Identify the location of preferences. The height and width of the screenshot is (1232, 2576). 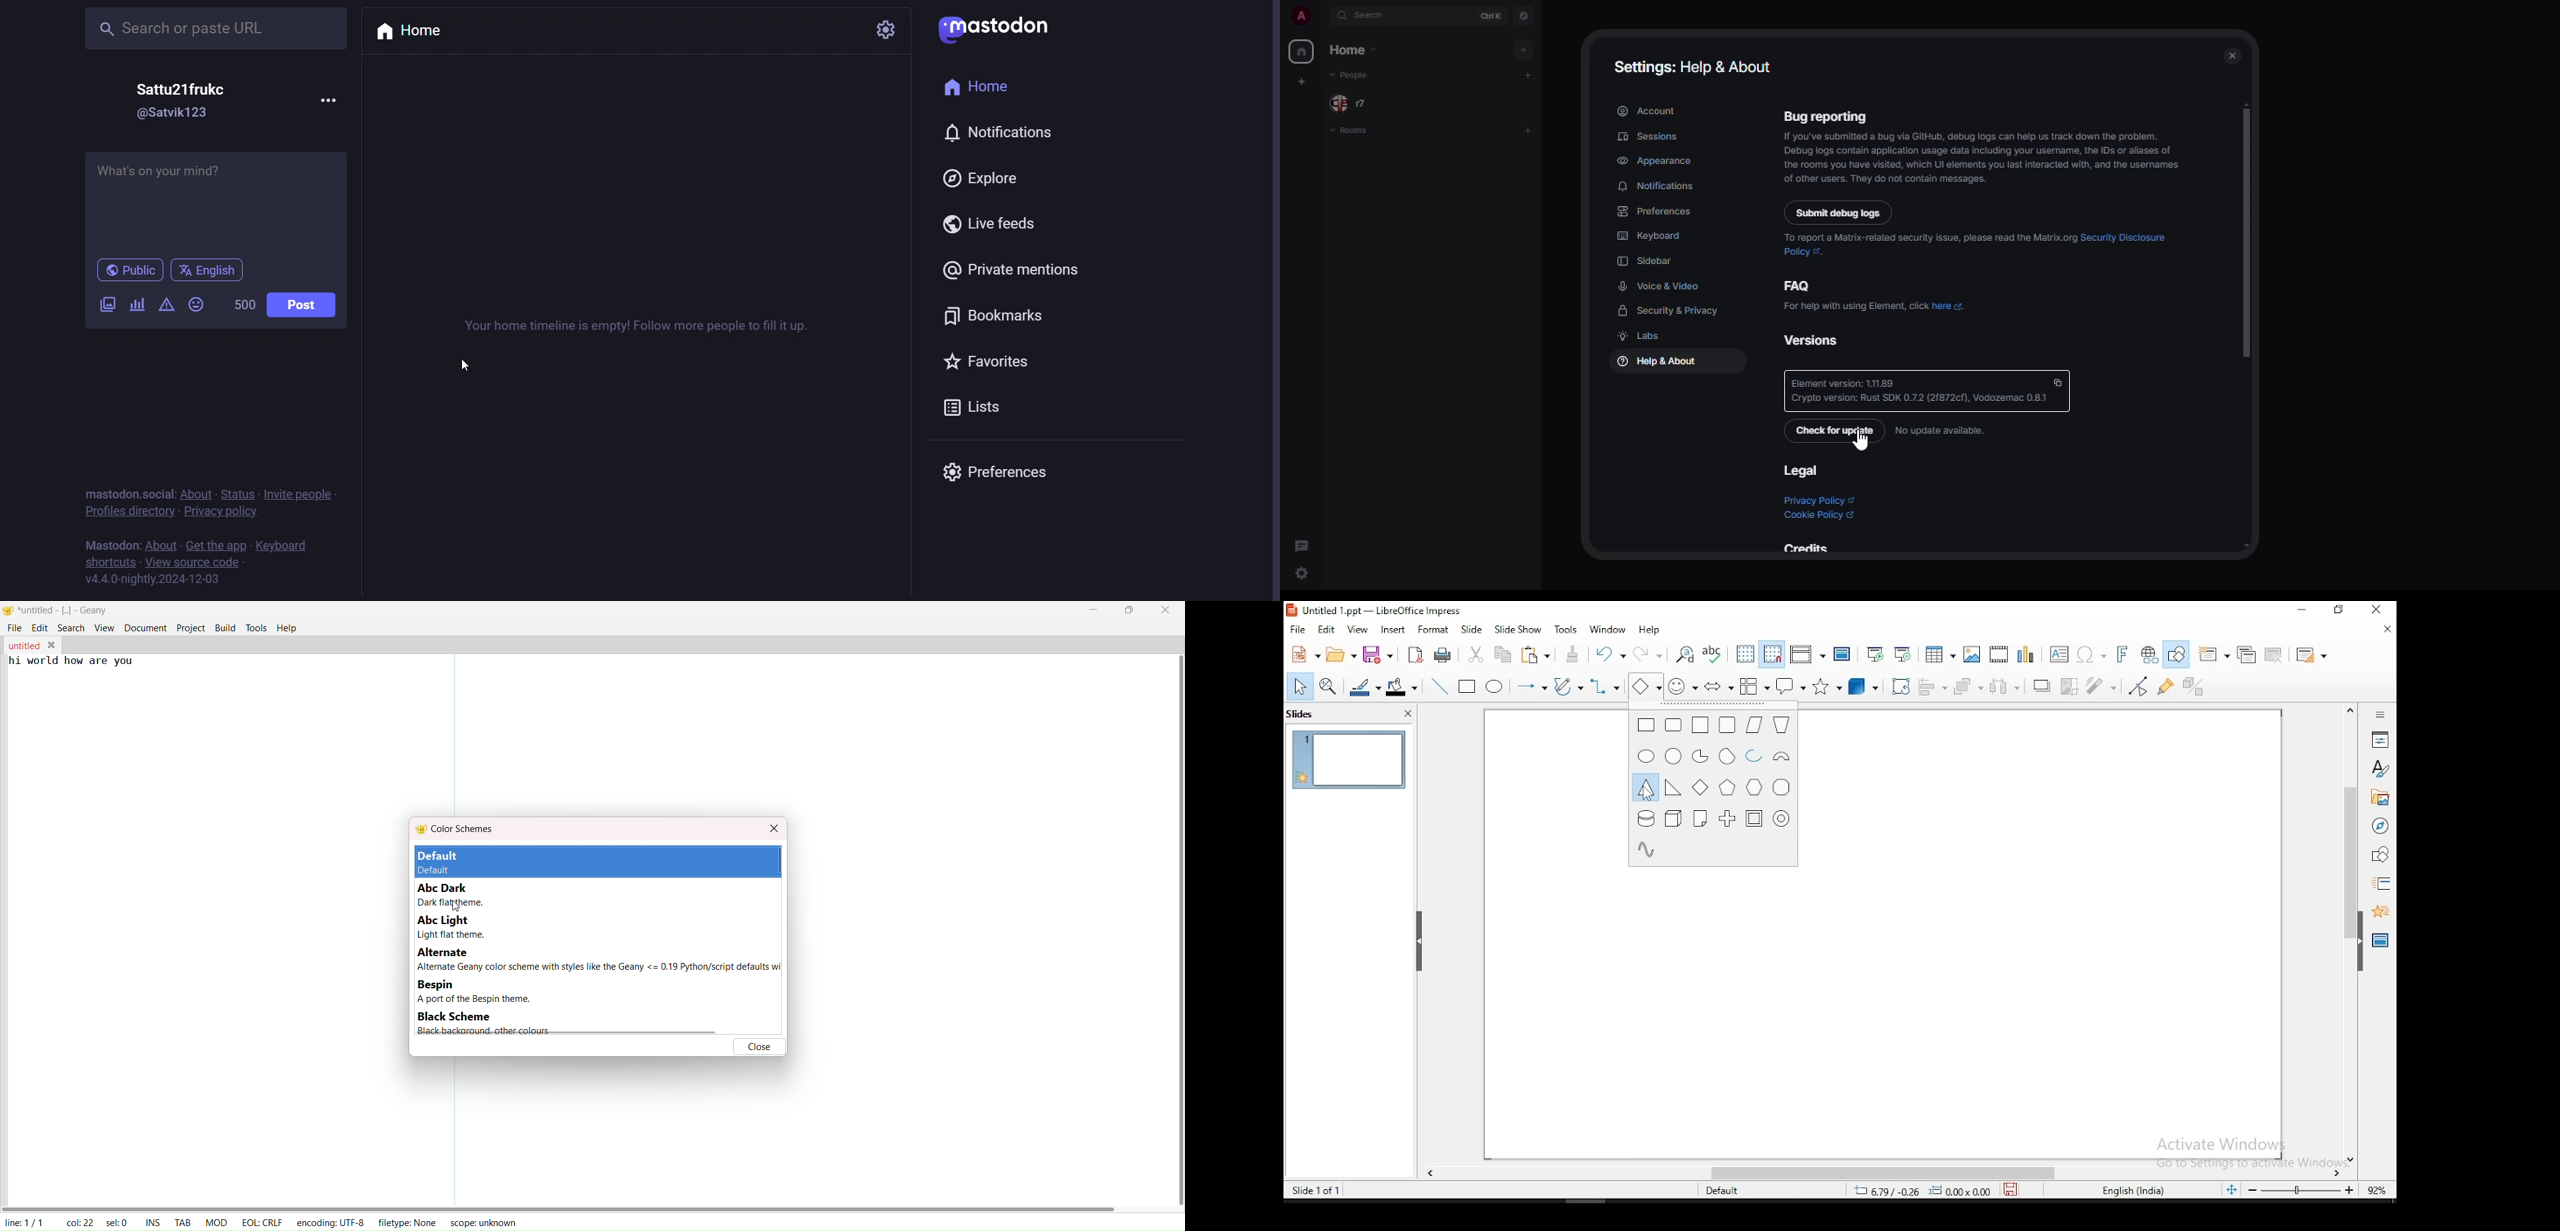
(1010, 469).